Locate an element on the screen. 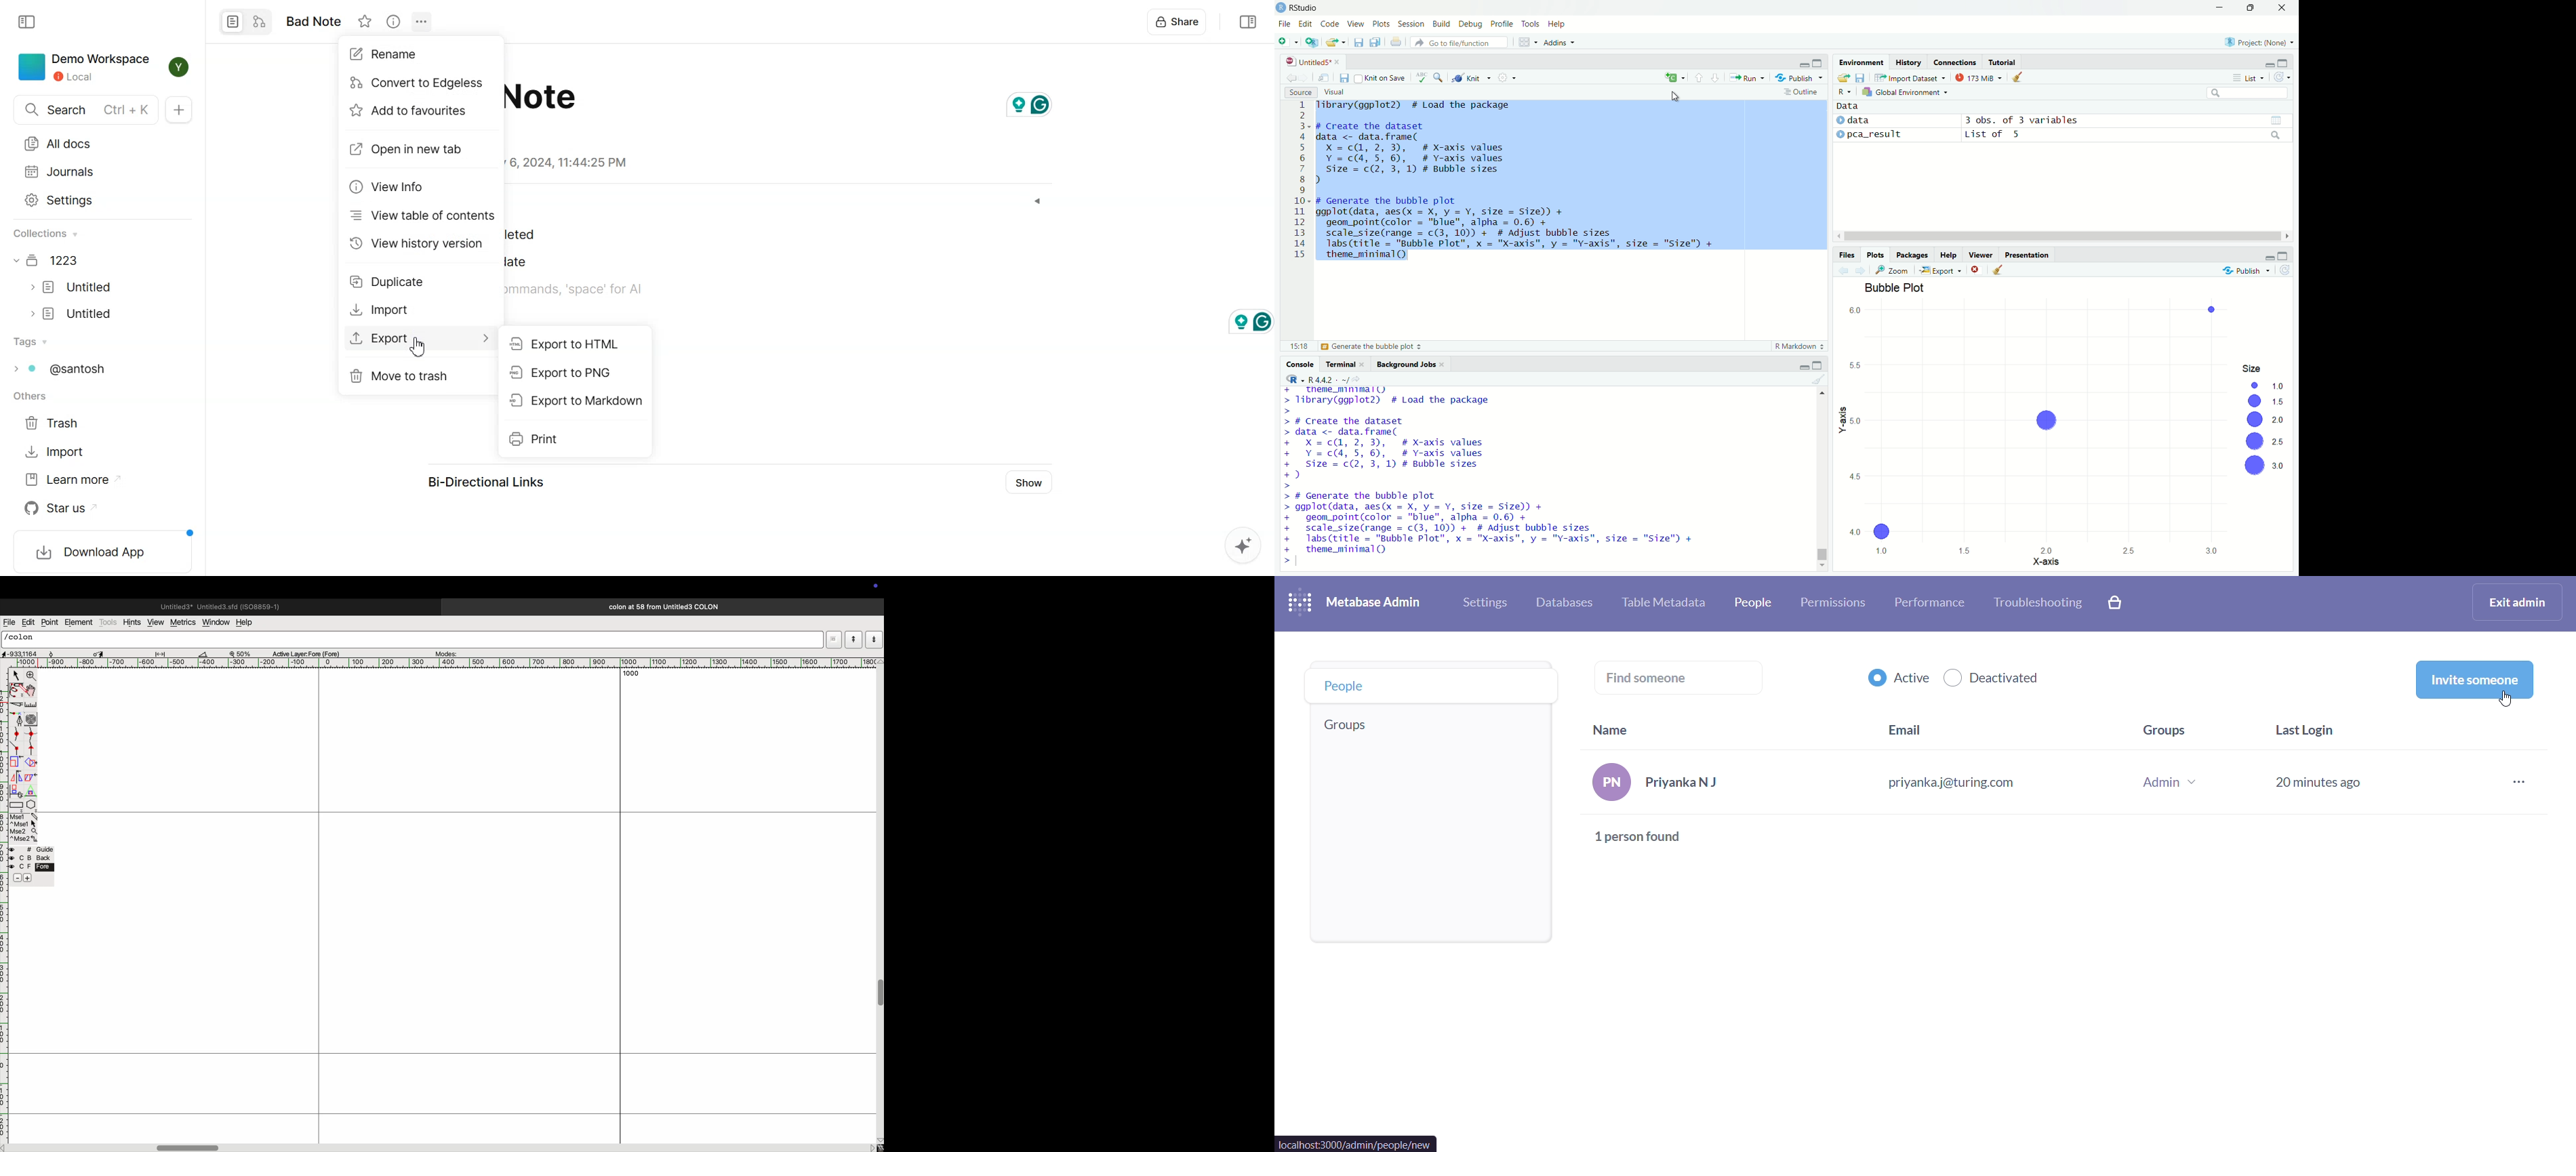 The height and width of the screenshot is (1176, 2576). tools is located at coordinates (1531, 23).